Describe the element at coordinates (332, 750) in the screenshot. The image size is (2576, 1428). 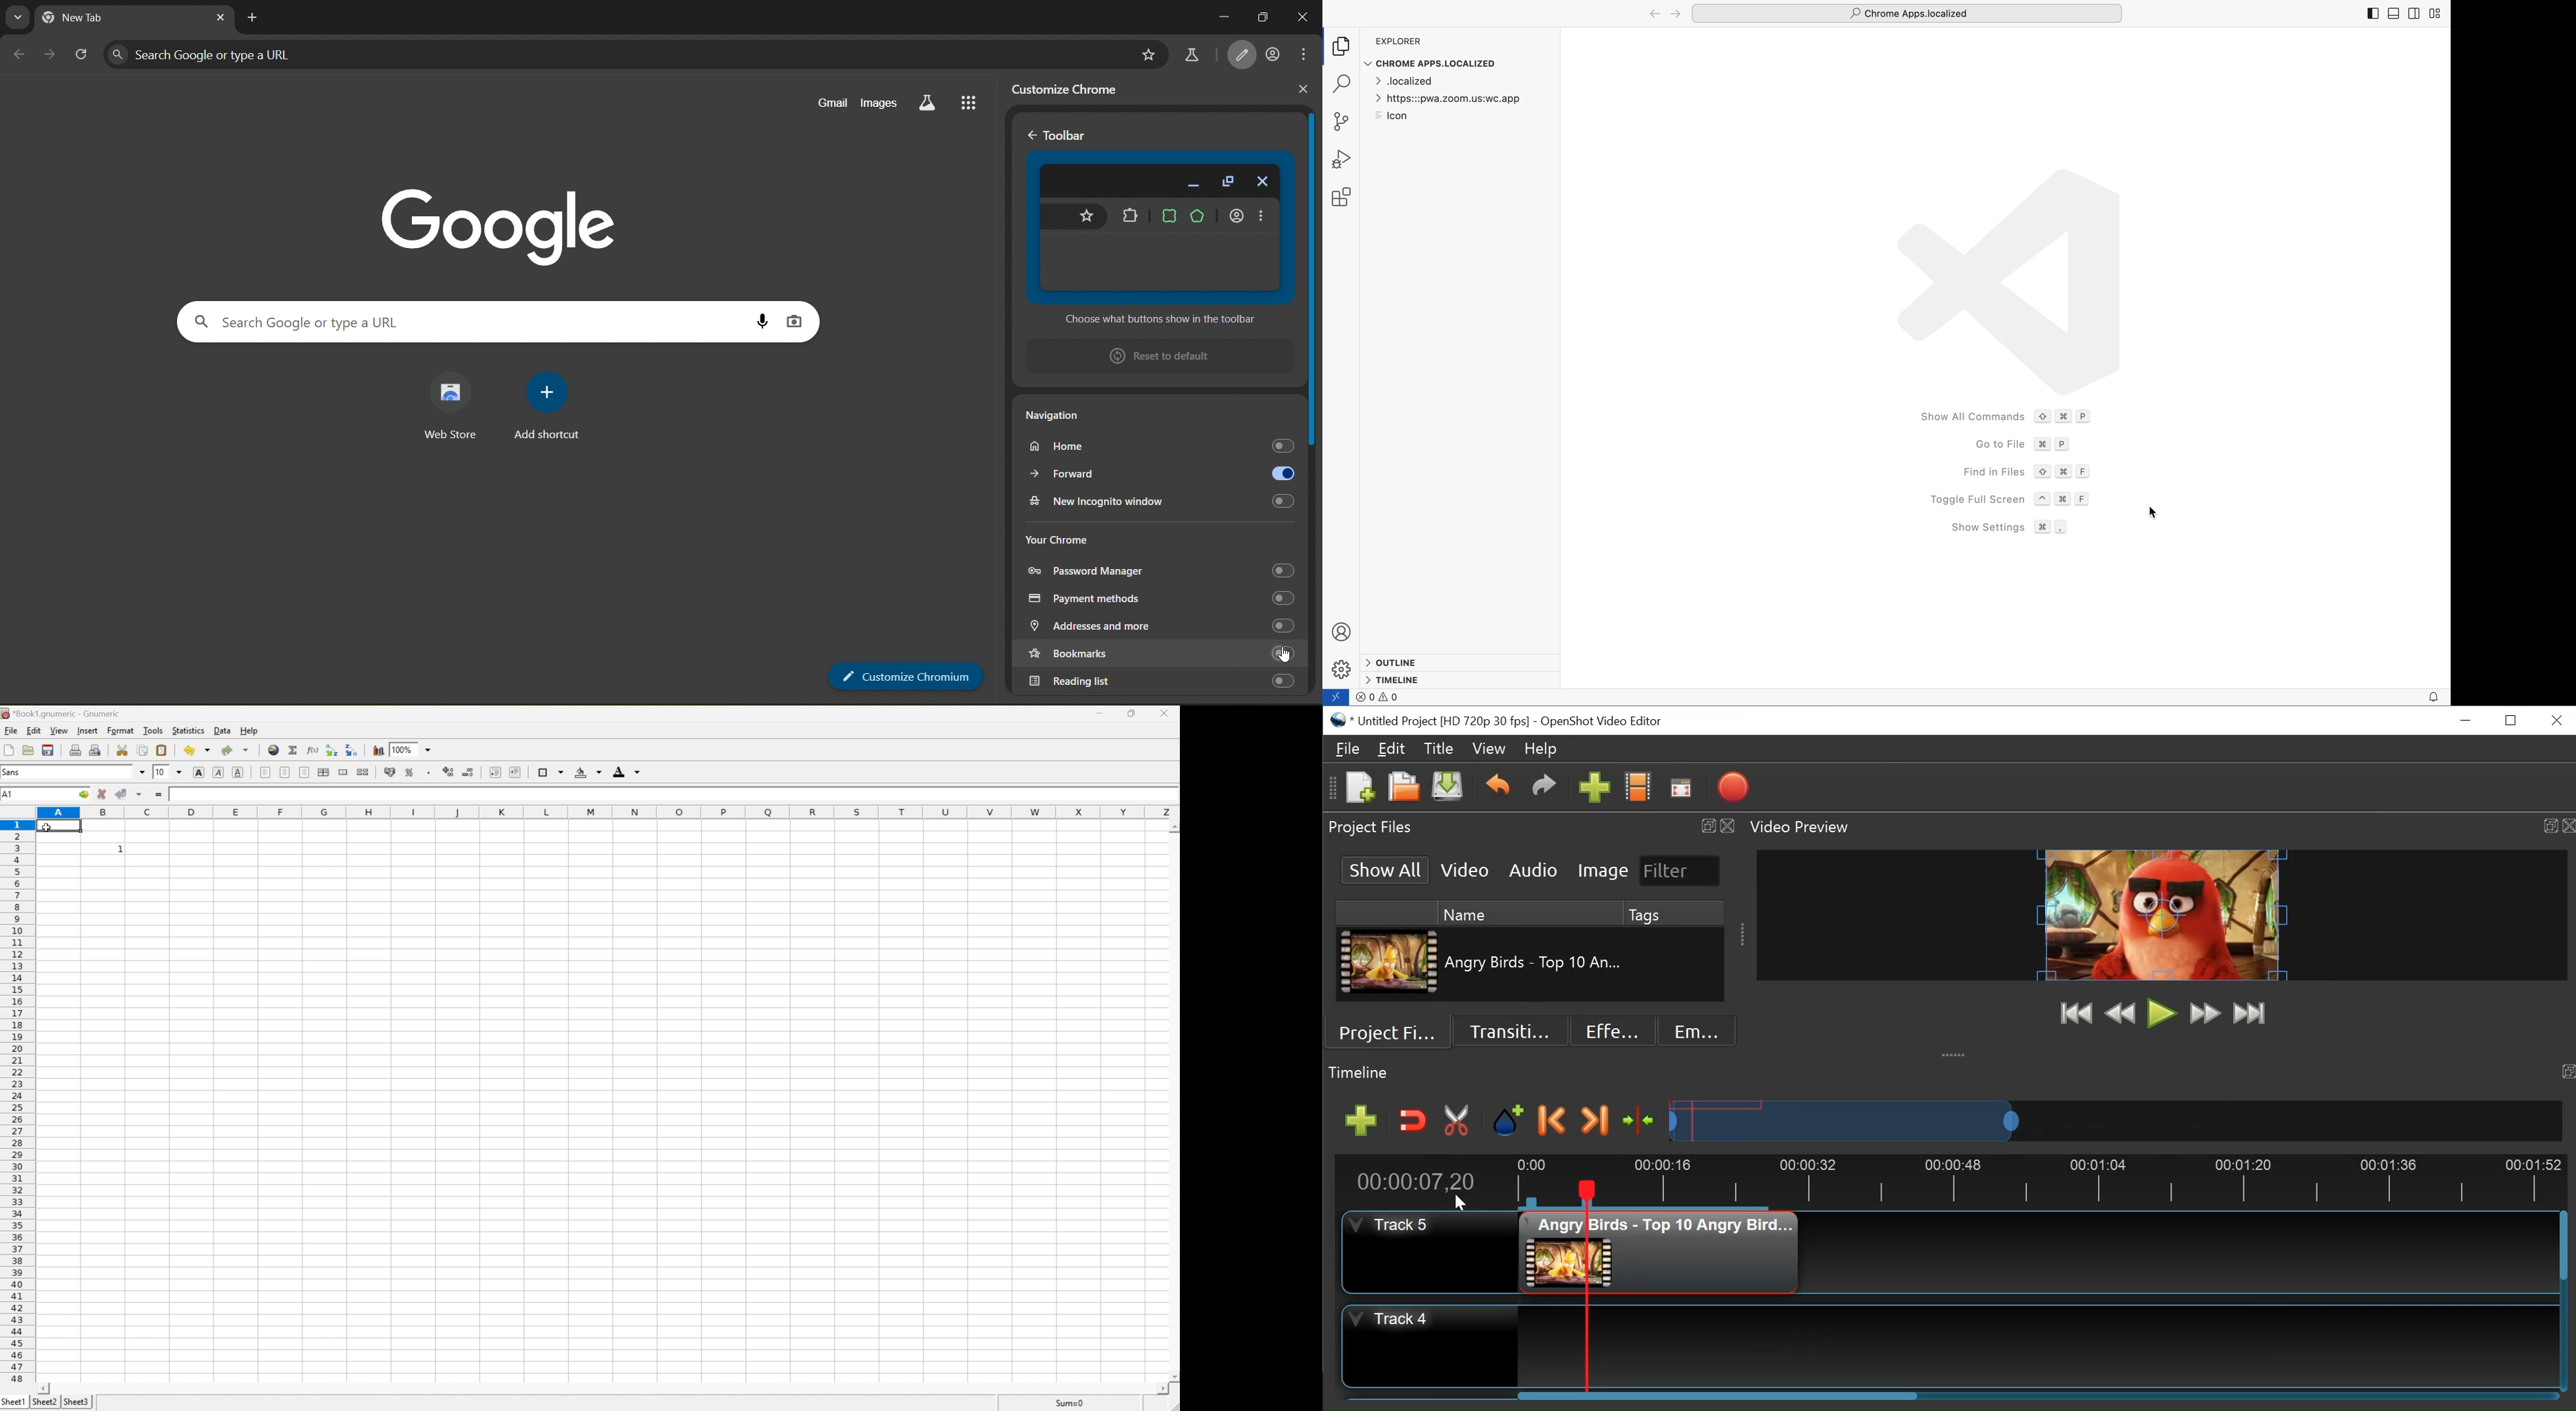
I see `sort the selected region in ascending order based on the first column selected` at that location.